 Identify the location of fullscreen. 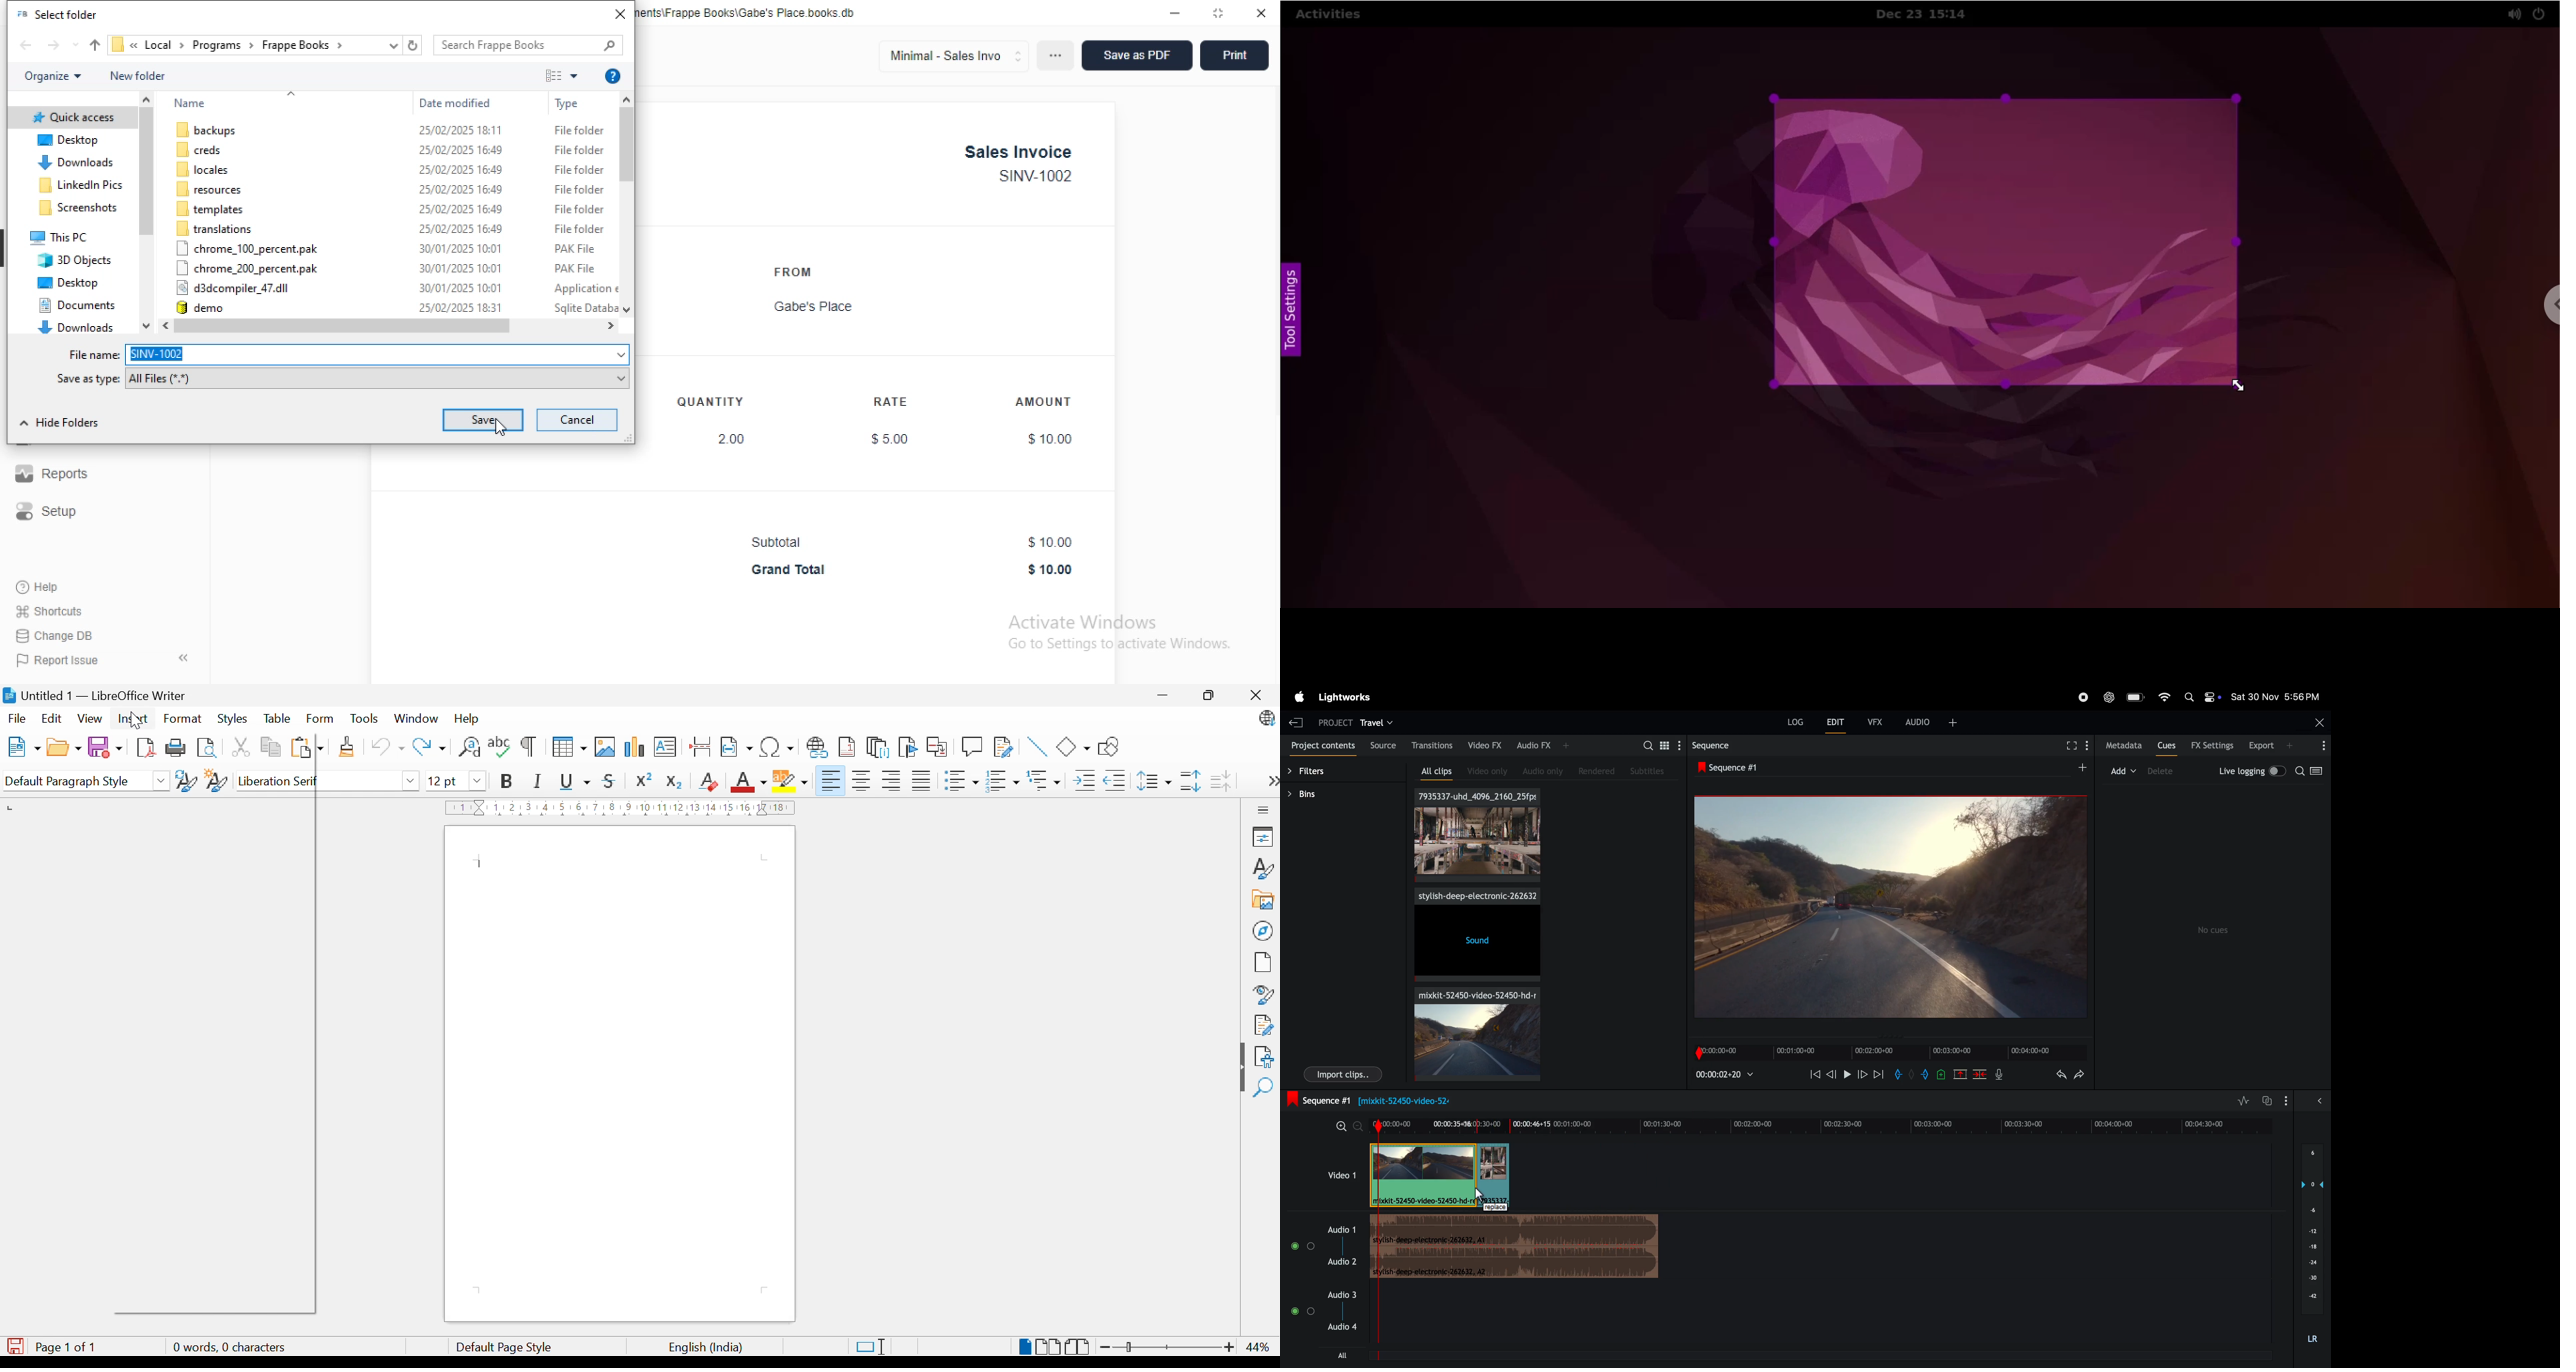
(2074, 746).